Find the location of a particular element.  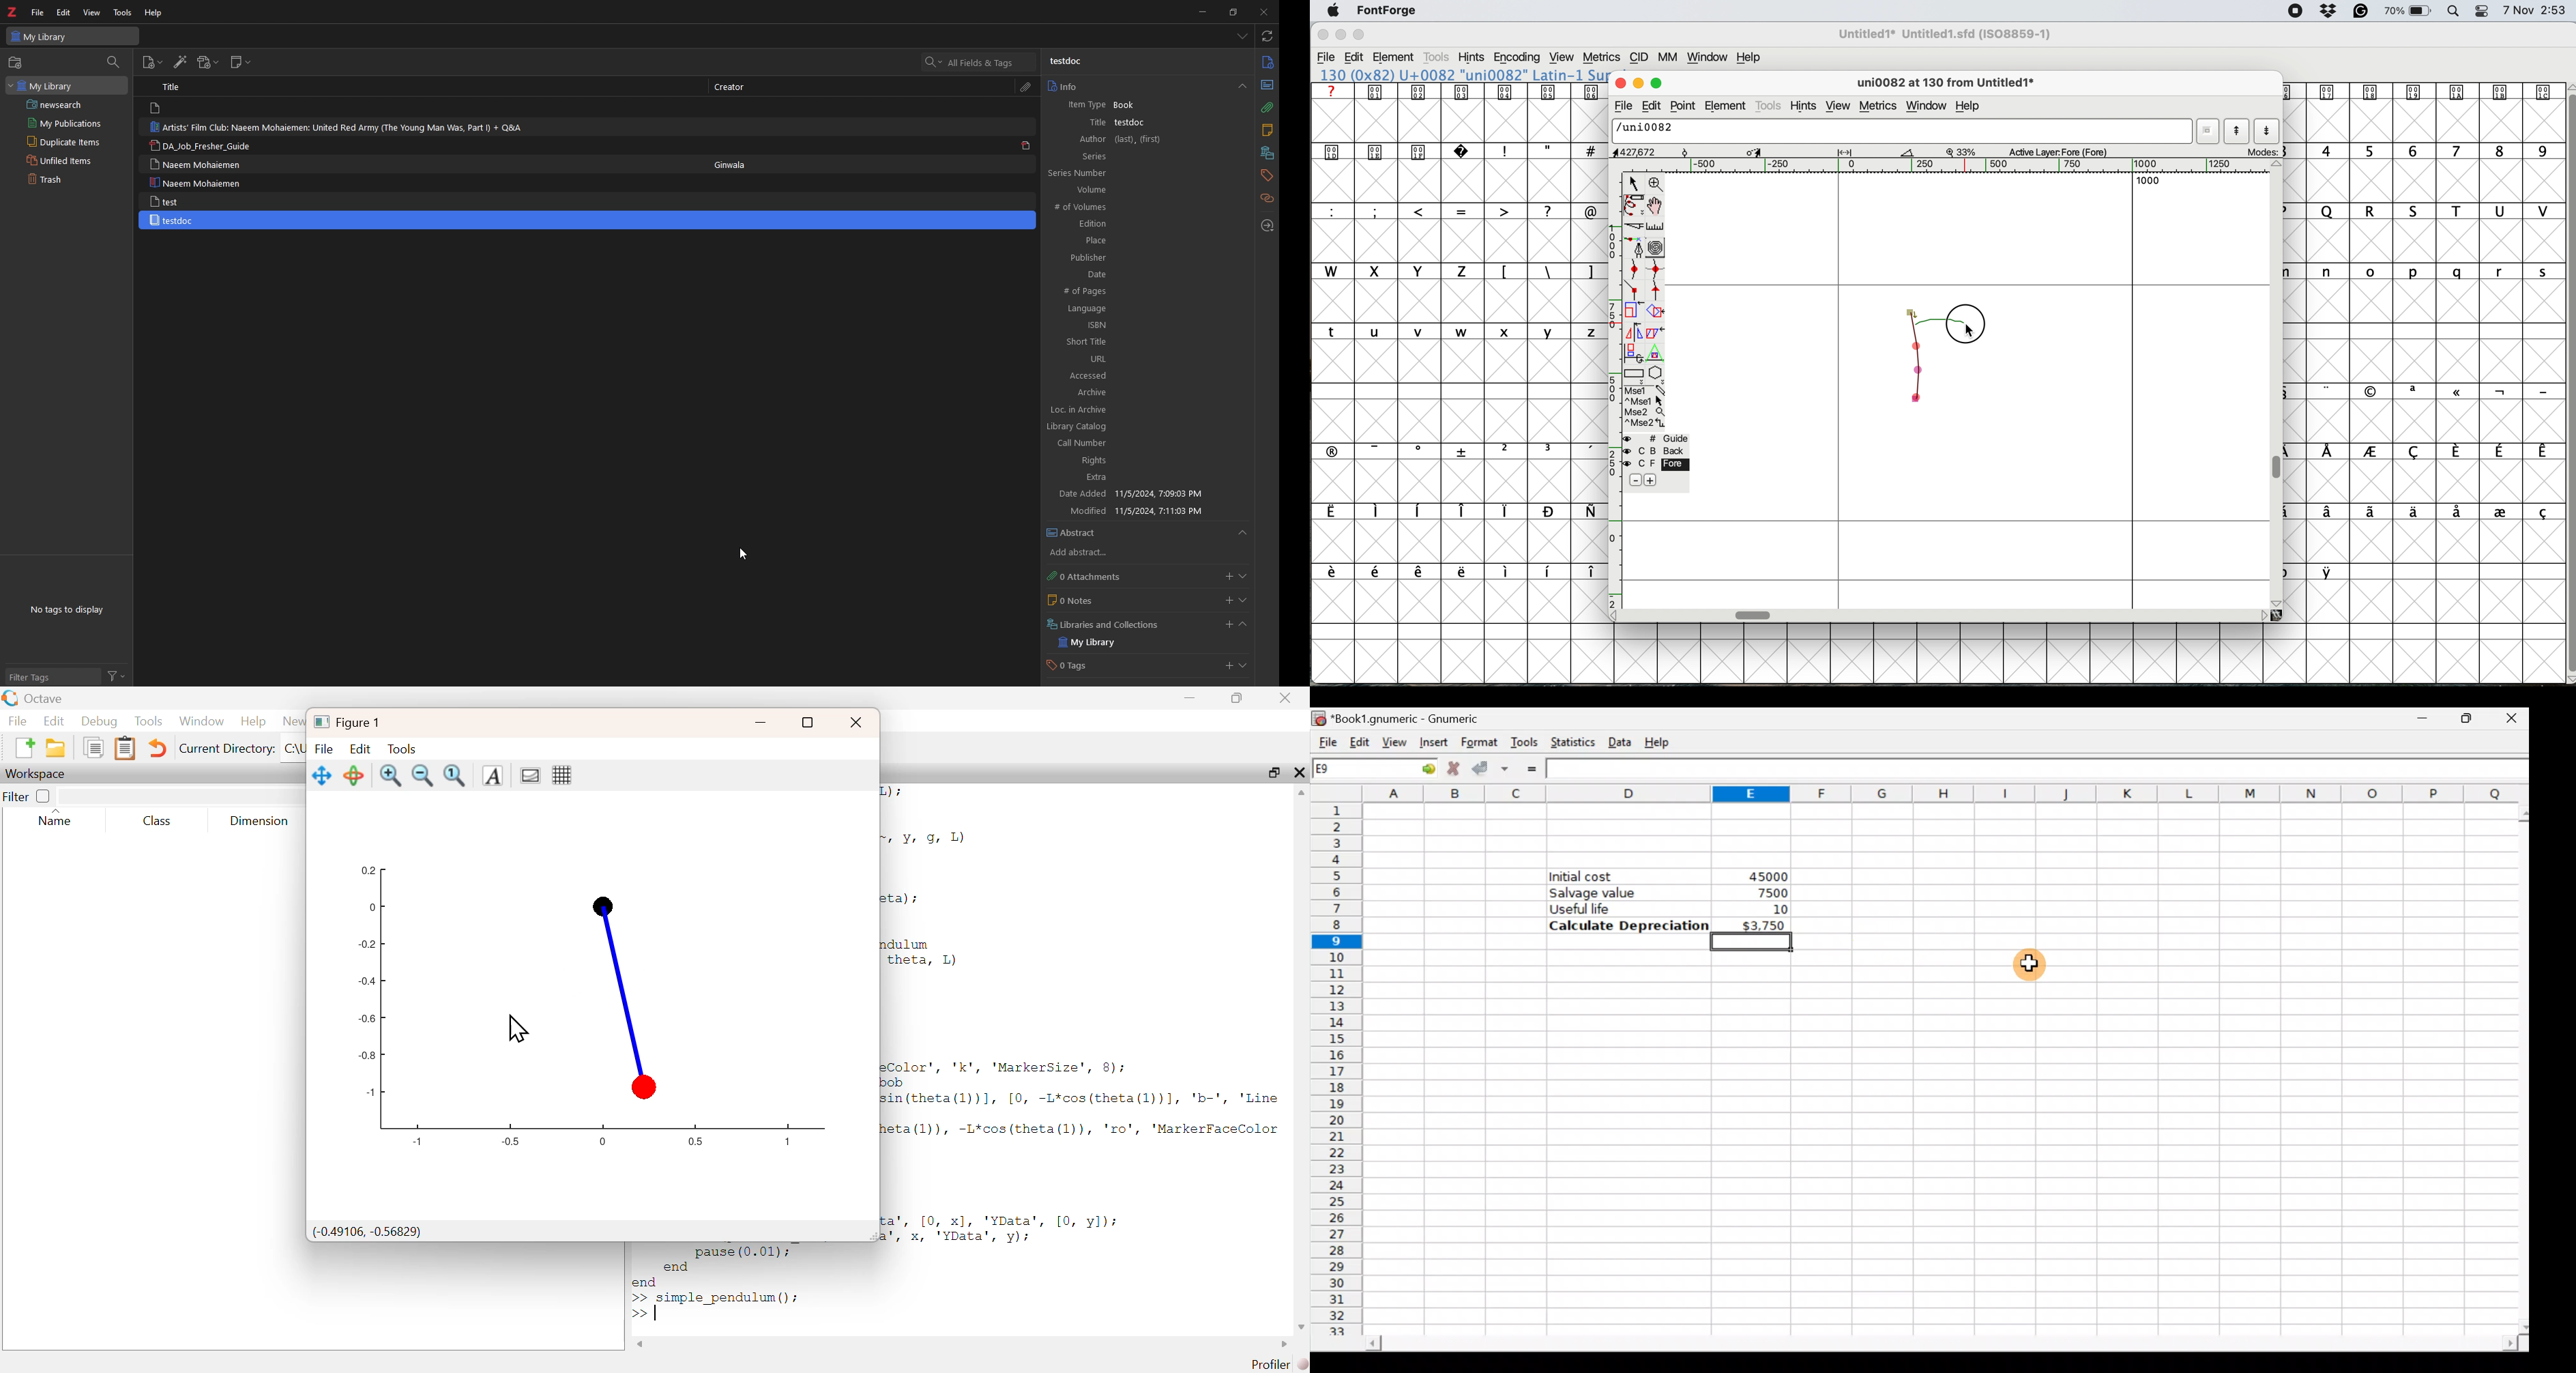

cid is located at coordinates (1641, 58).